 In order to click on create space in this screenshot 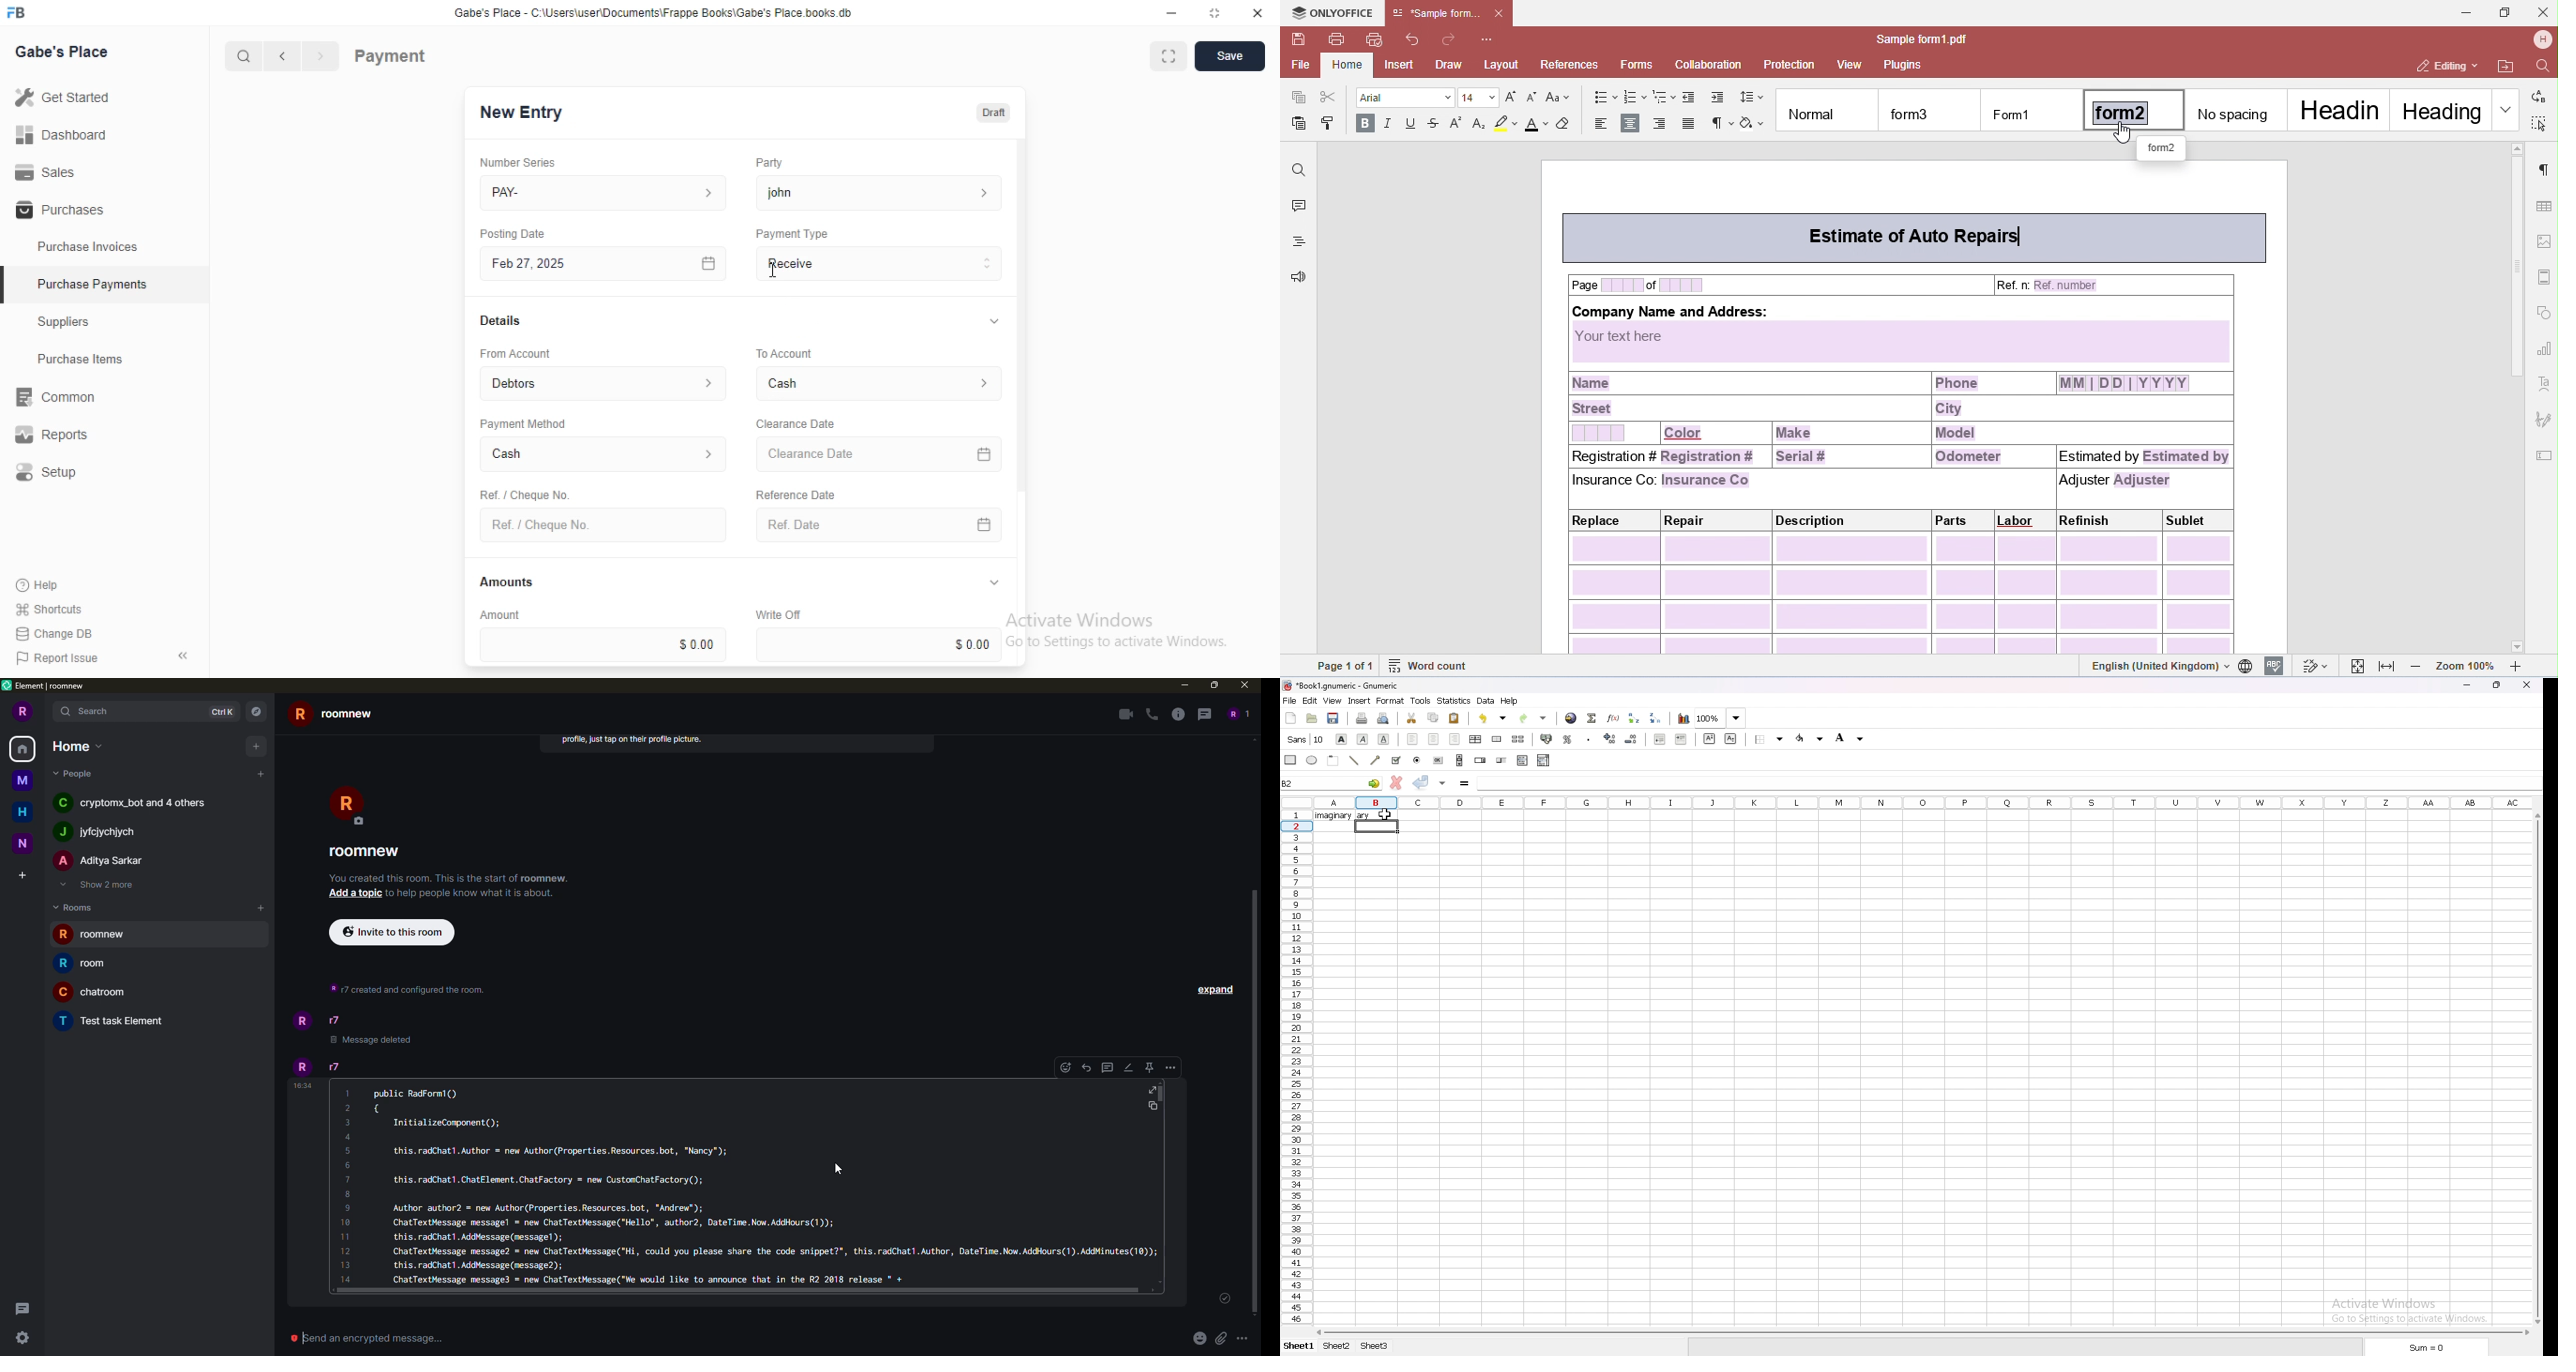, I will do `click(24, 874)`.